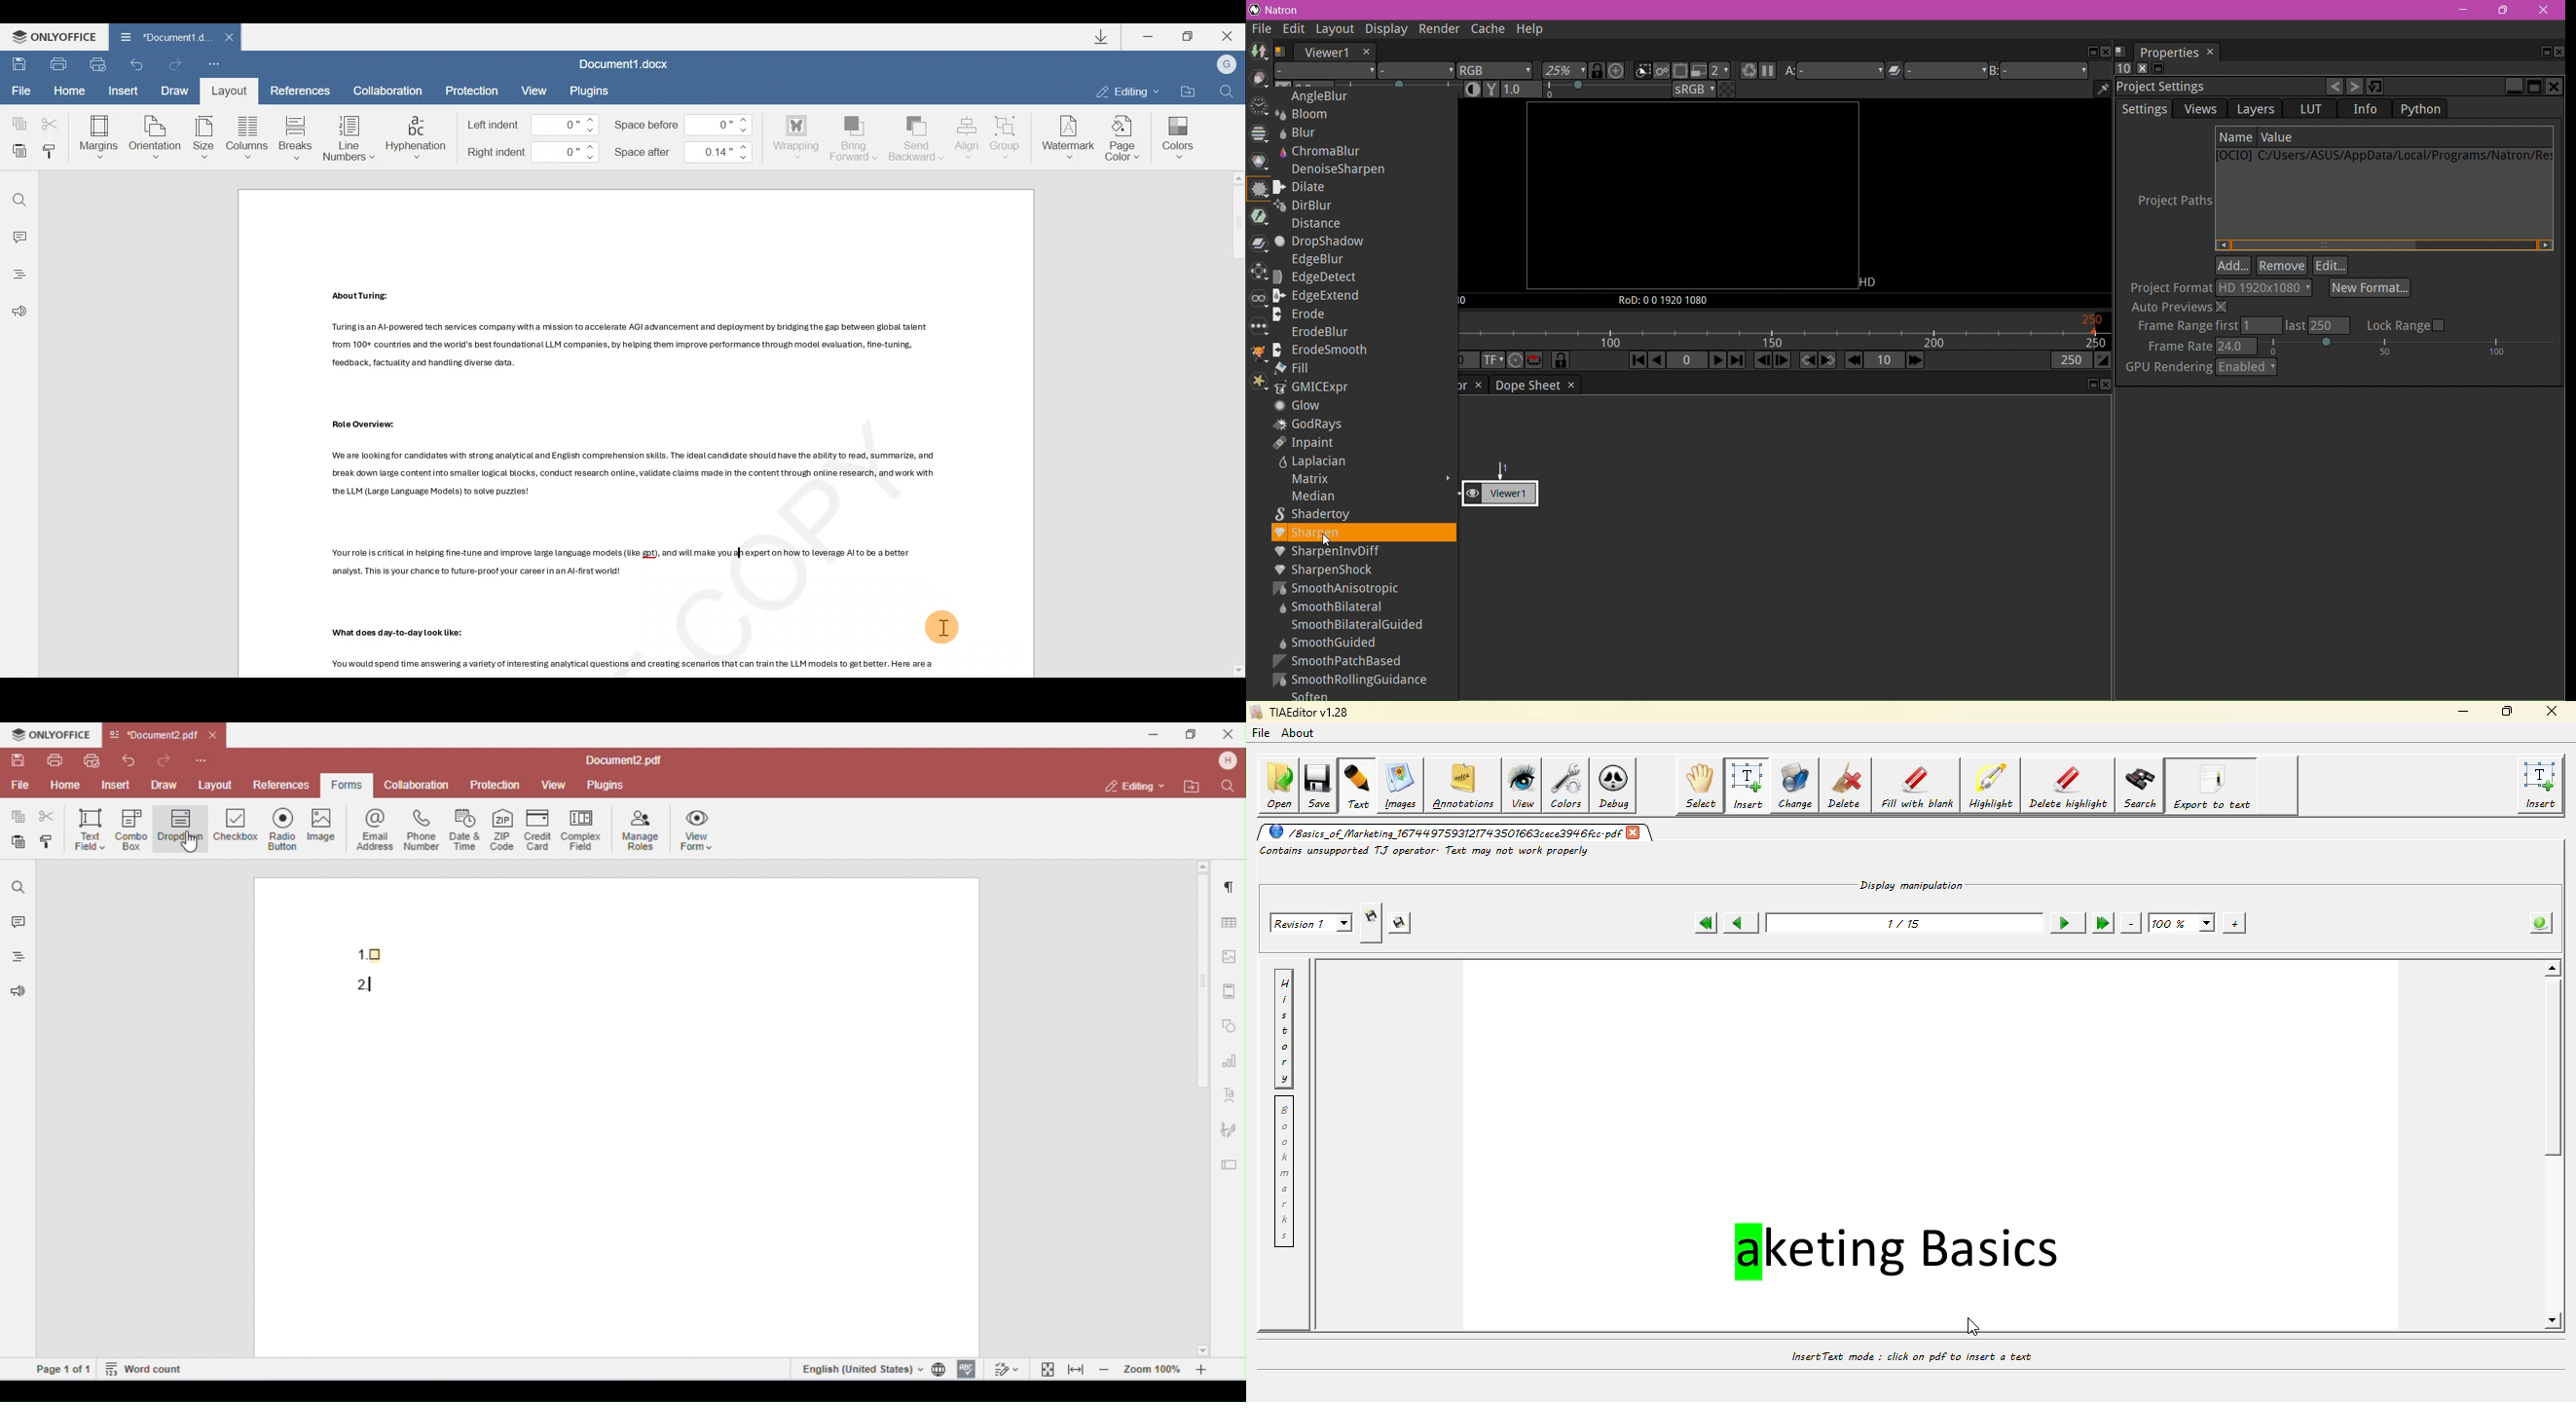 Image resolution: width=2576 pixels, height=1428 pixels. What do you see at coordinates (2101, 922) in the screenshot?
I see `last page` at bounding box center [2101, 922].